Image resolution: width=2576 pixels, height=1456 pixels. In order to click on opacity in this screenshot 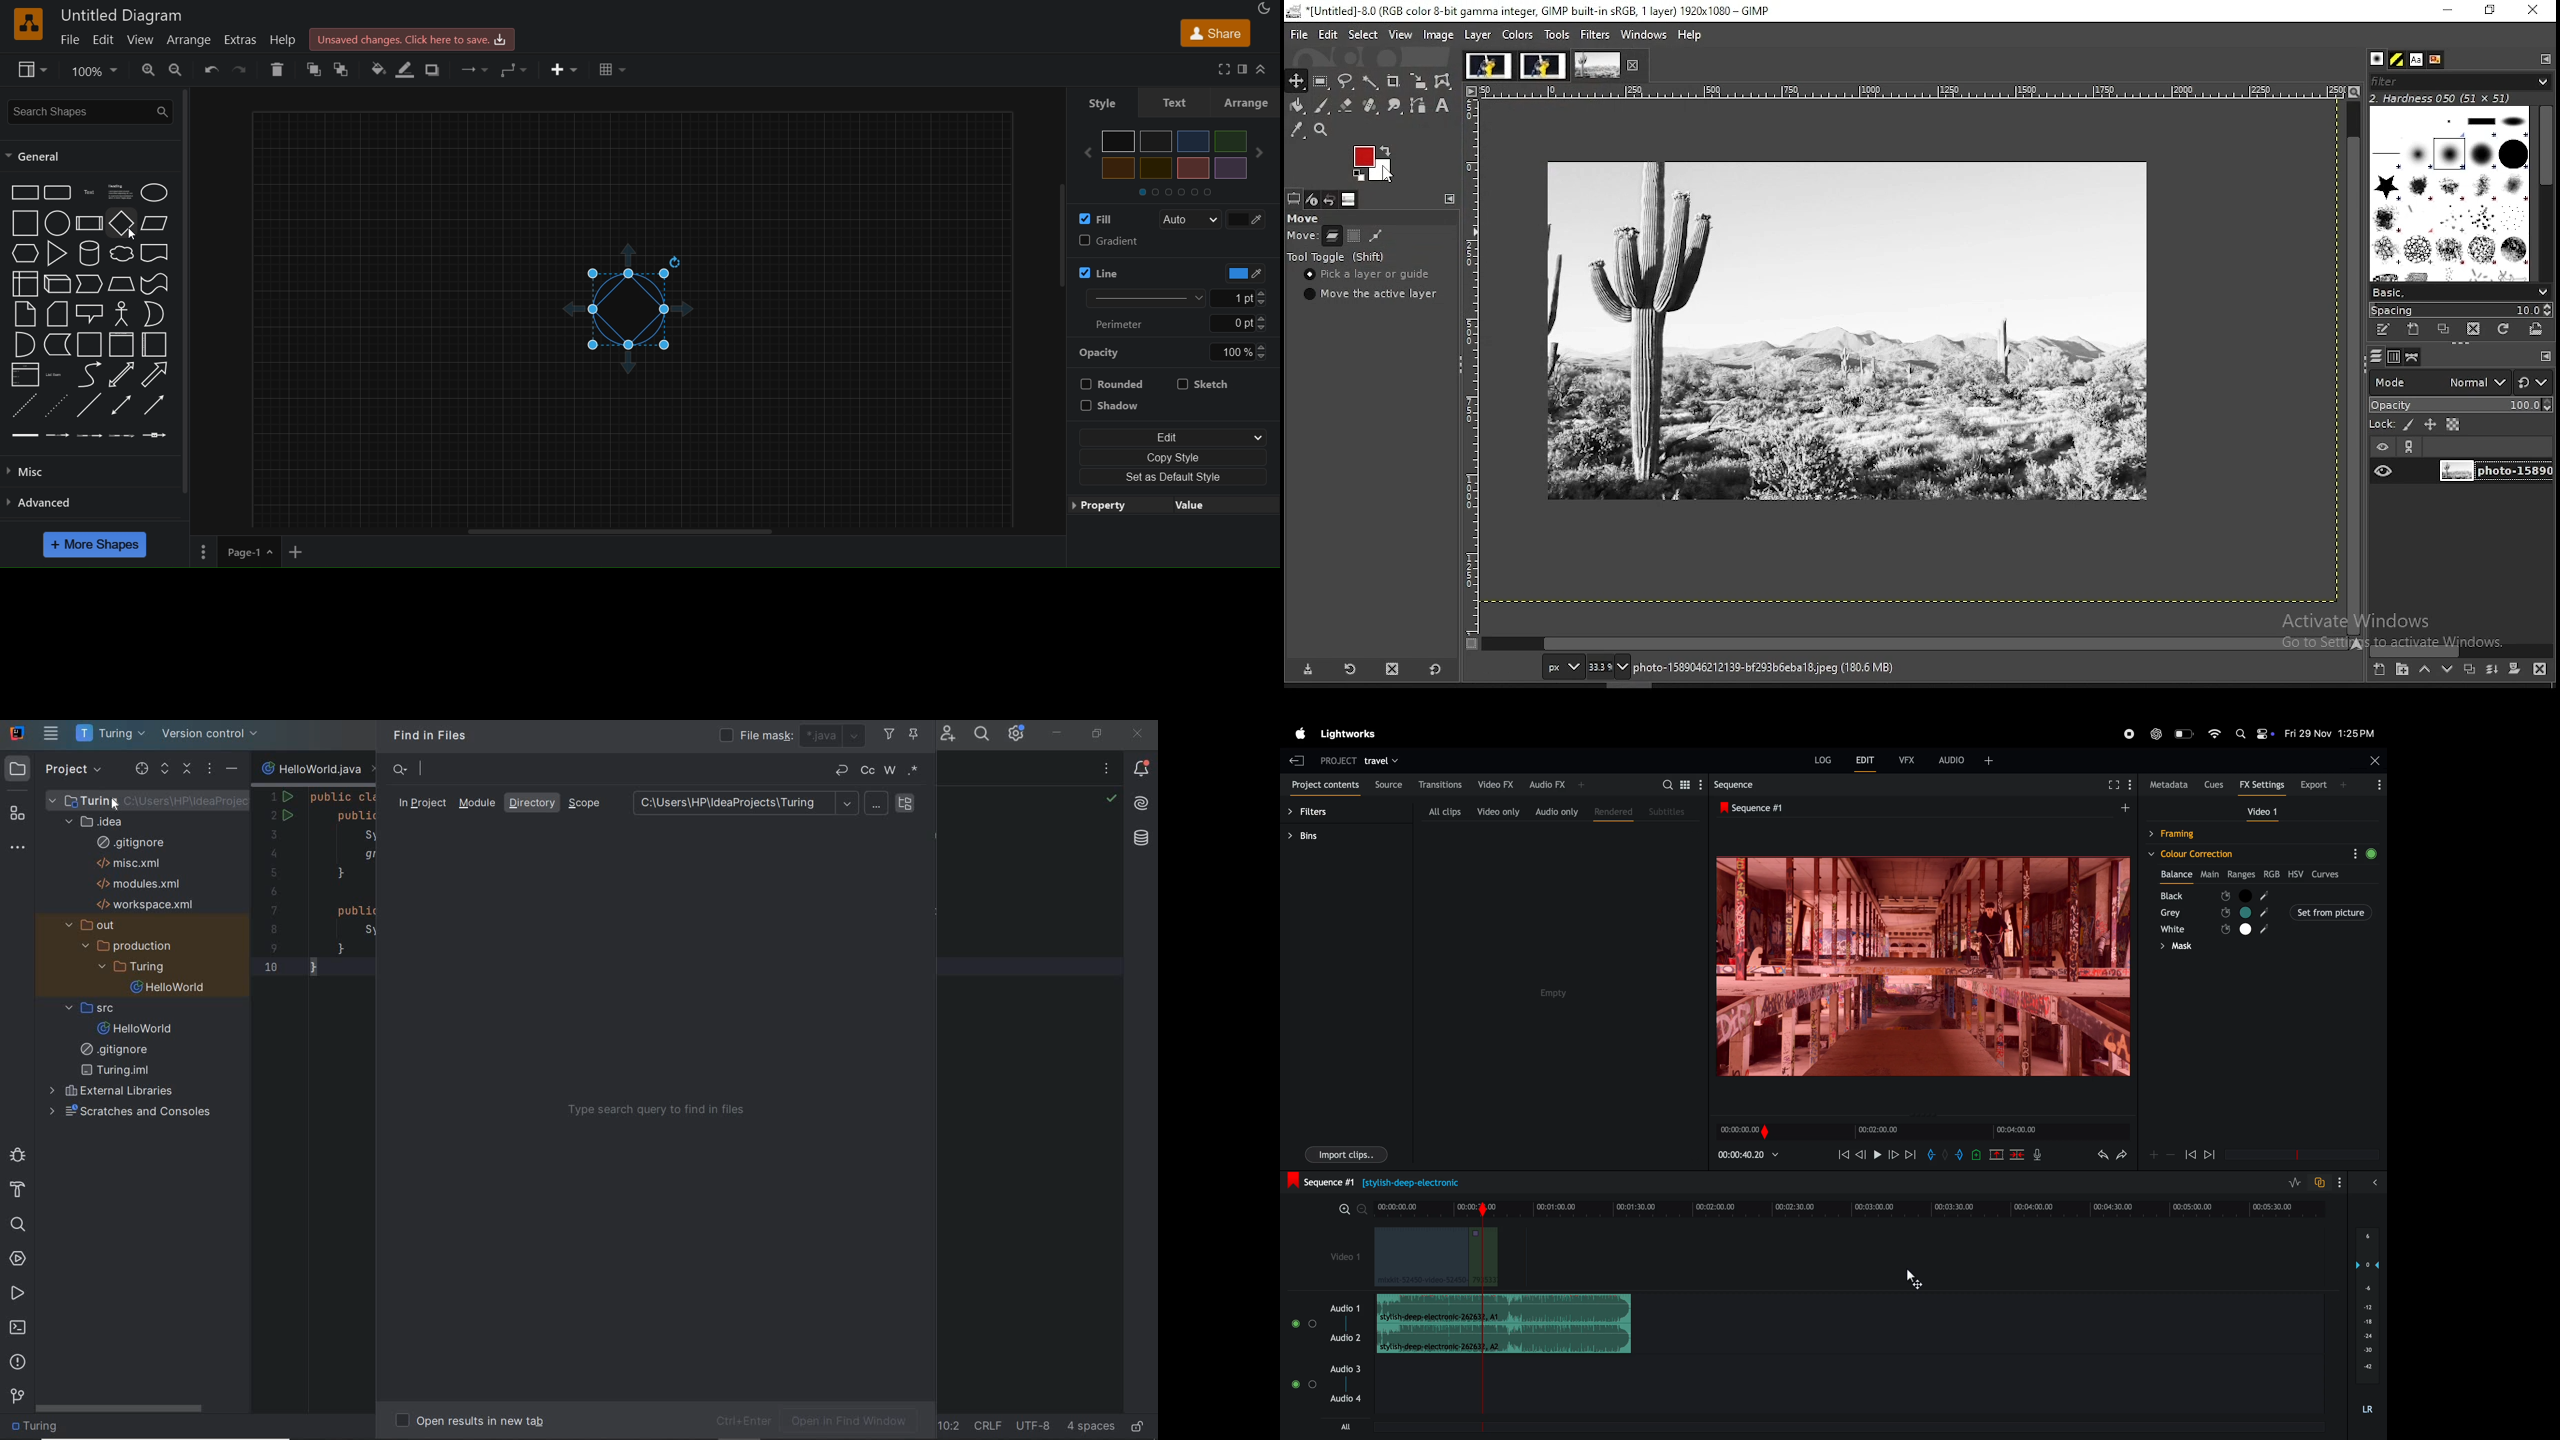, I will do `click(1101, 352)`.